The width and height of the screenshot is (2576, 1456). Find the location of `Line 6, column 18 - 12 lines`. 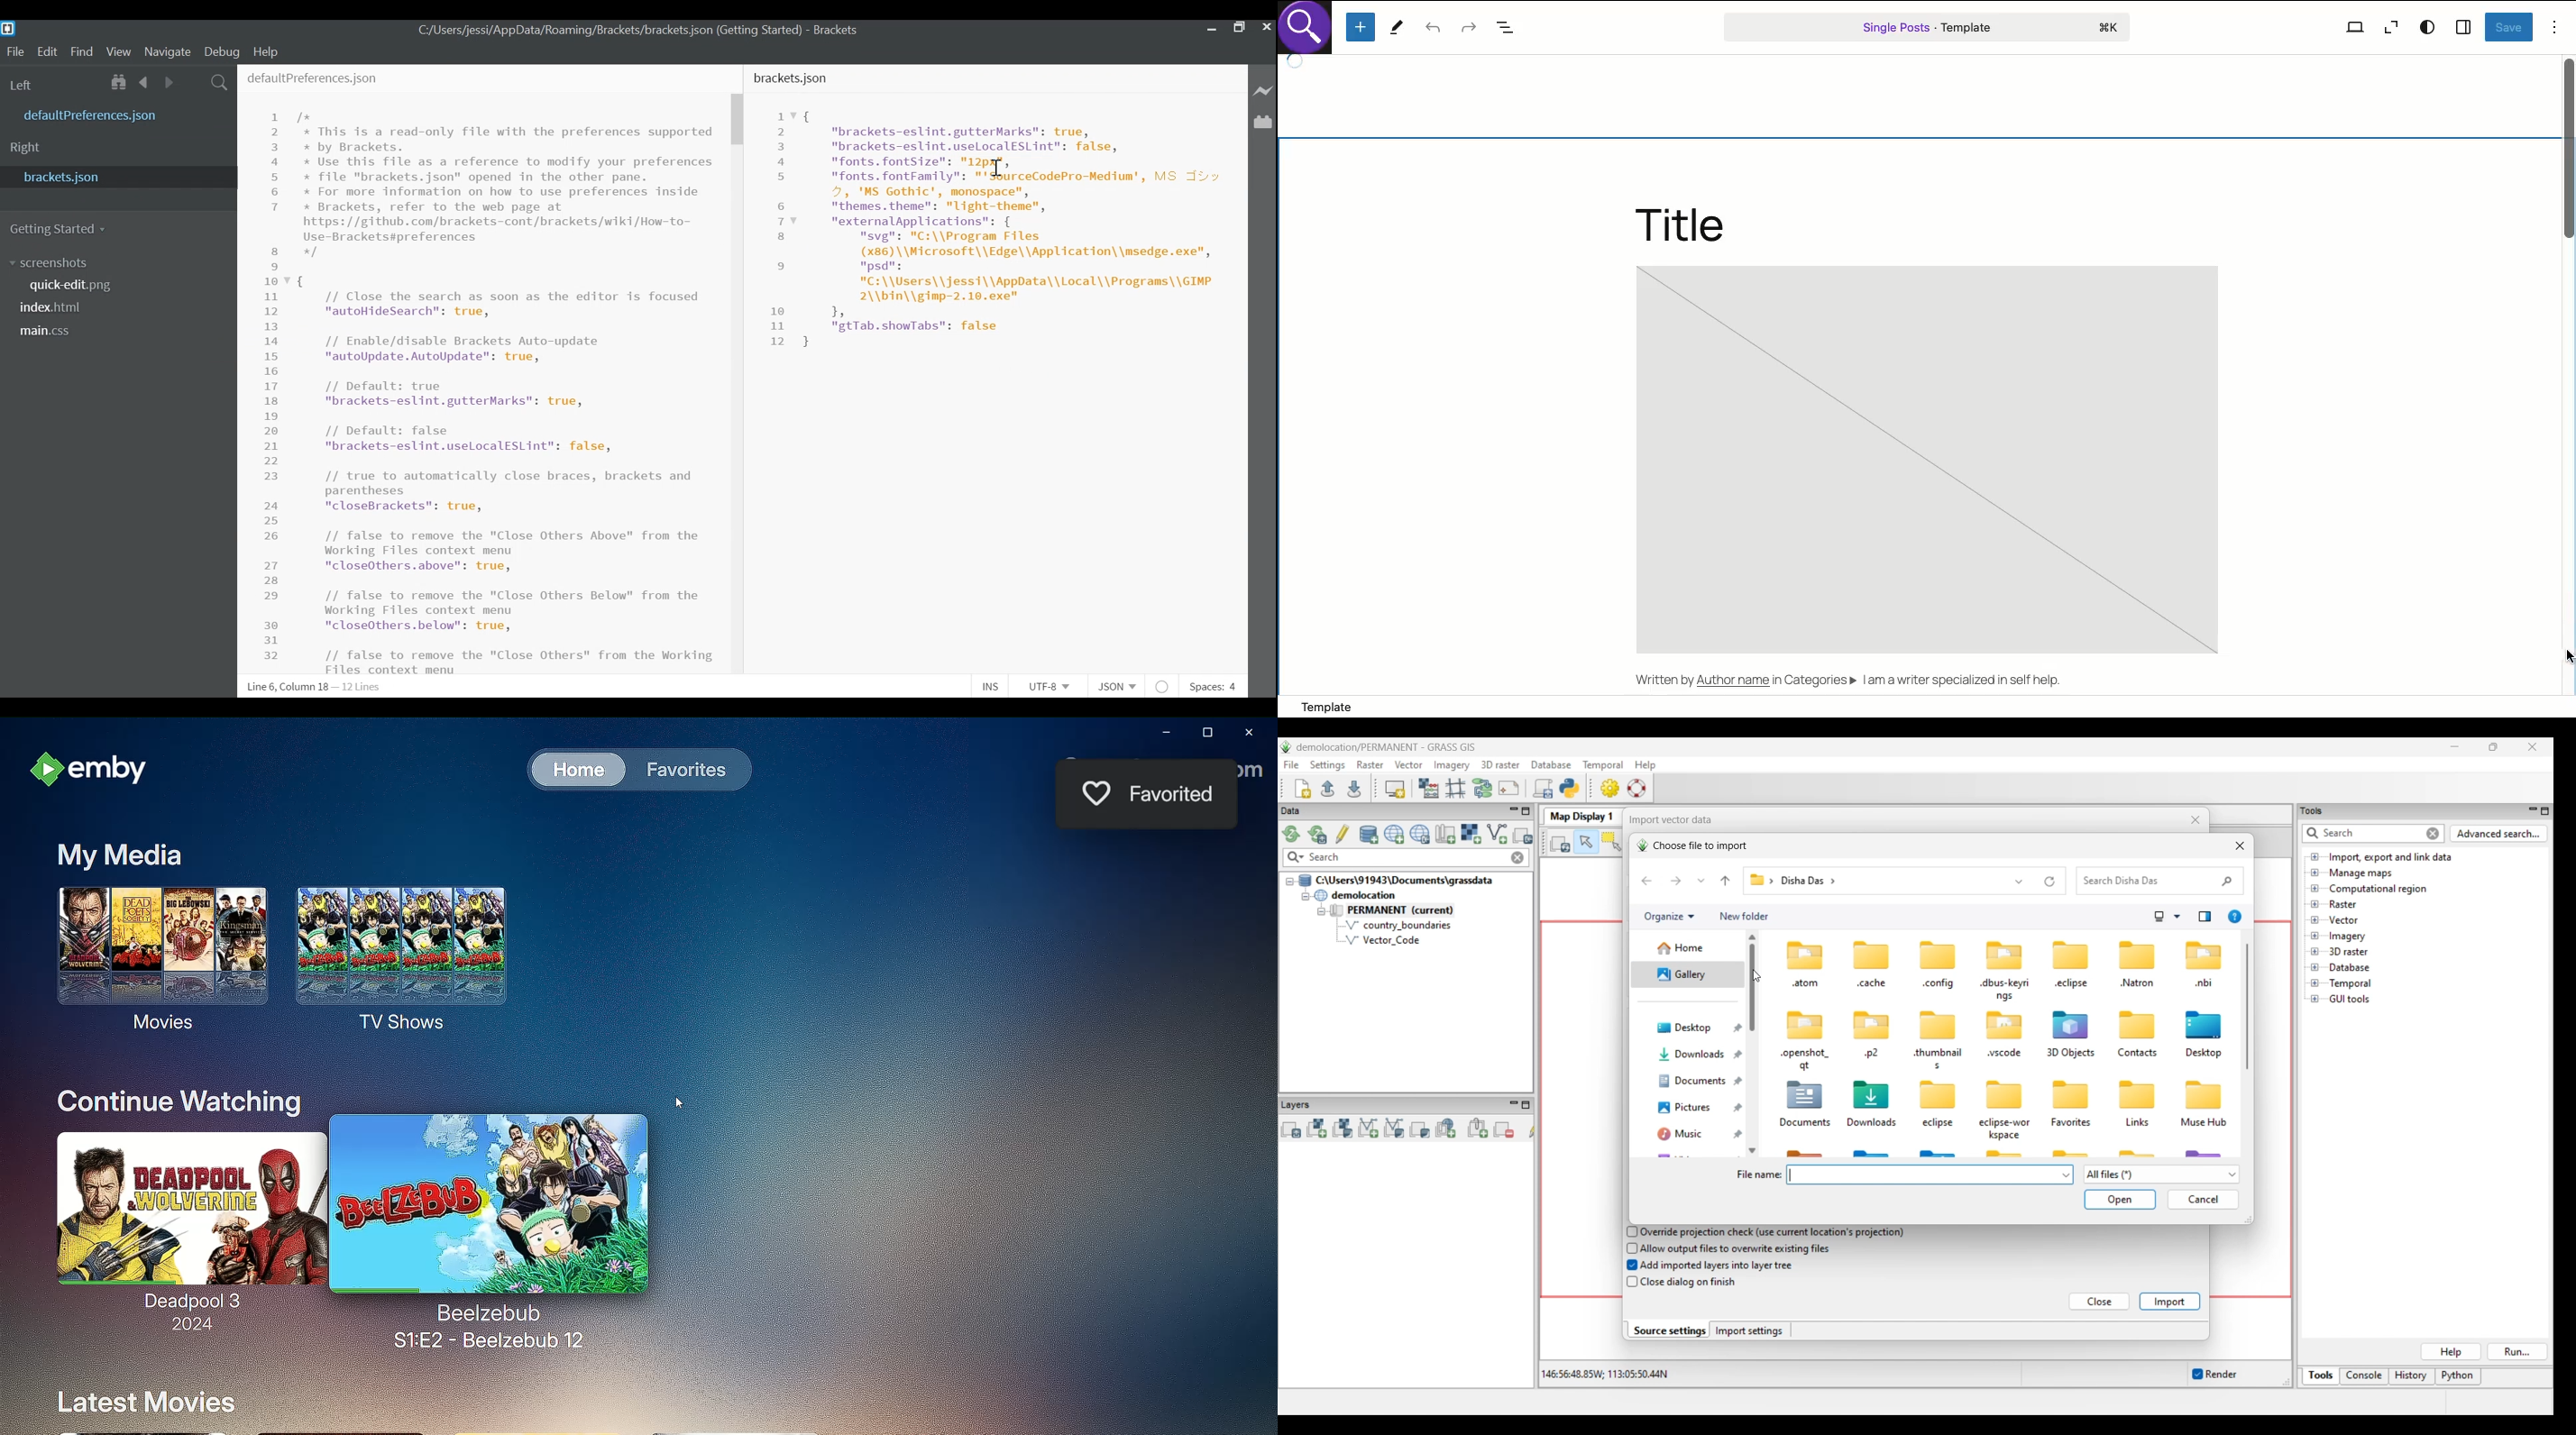

Line 6, column 18 - 12 lines is located at coordinates (317, 688).